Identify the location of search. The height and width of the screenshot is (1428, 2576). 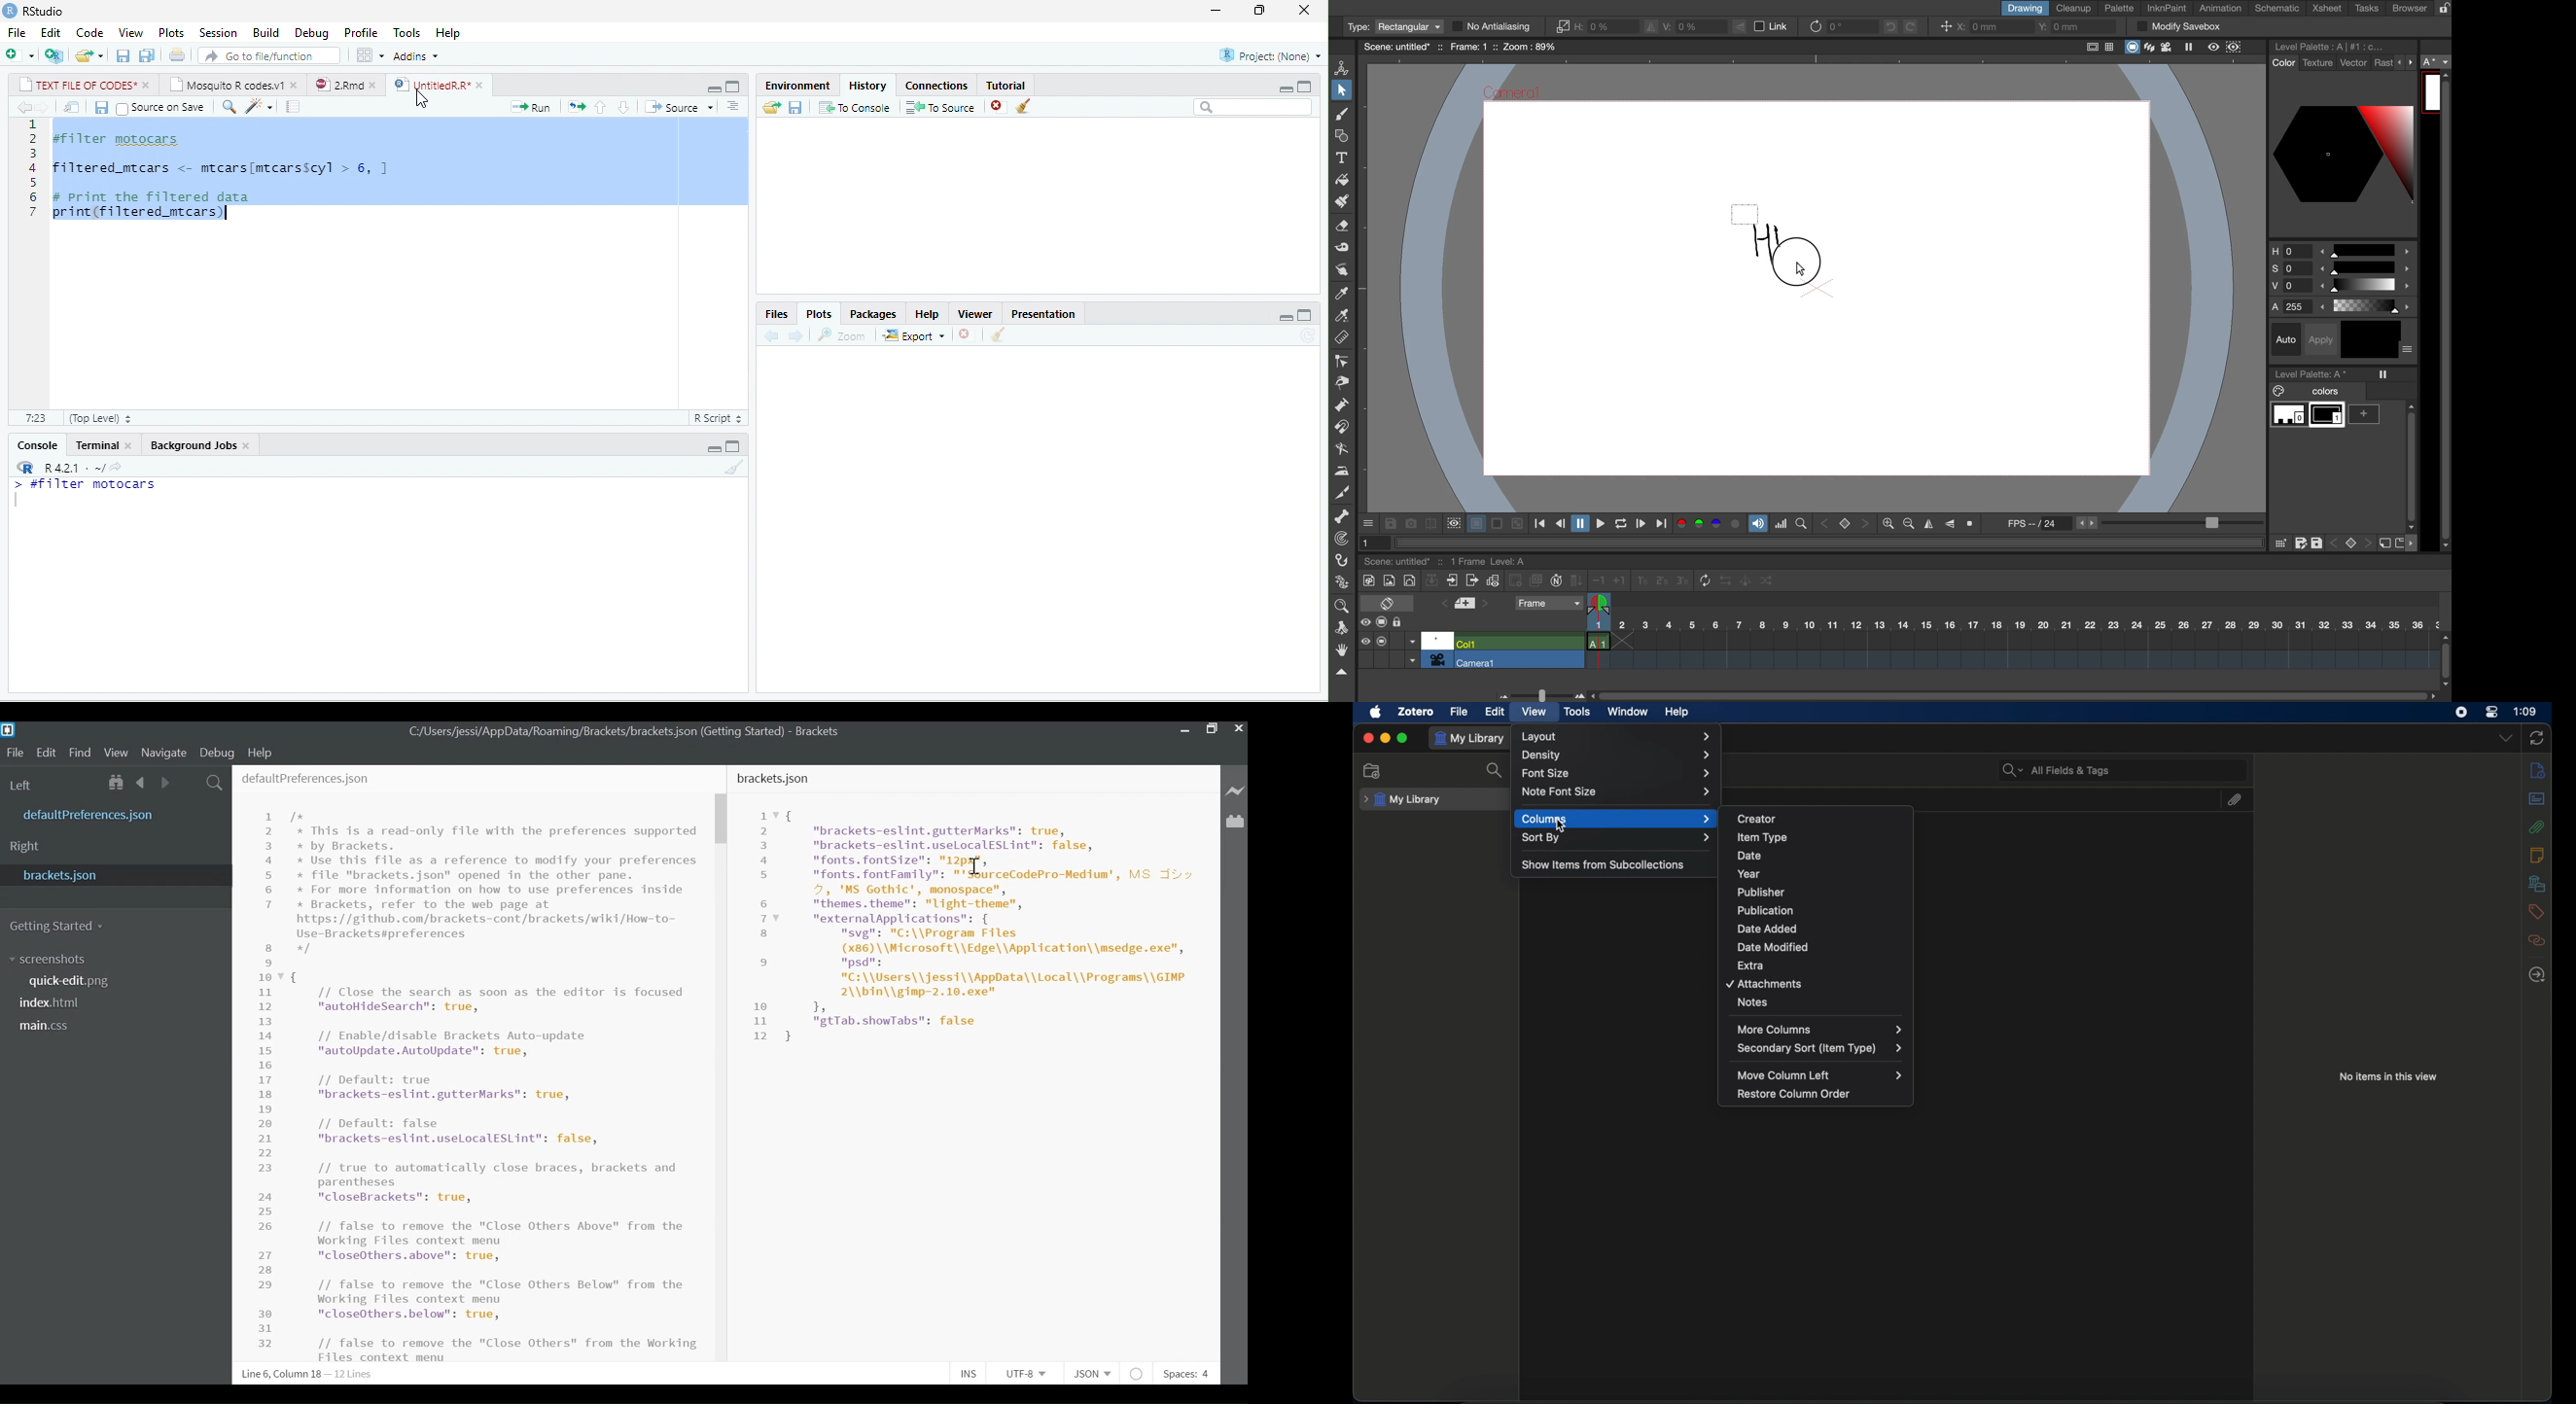
(229, 107).